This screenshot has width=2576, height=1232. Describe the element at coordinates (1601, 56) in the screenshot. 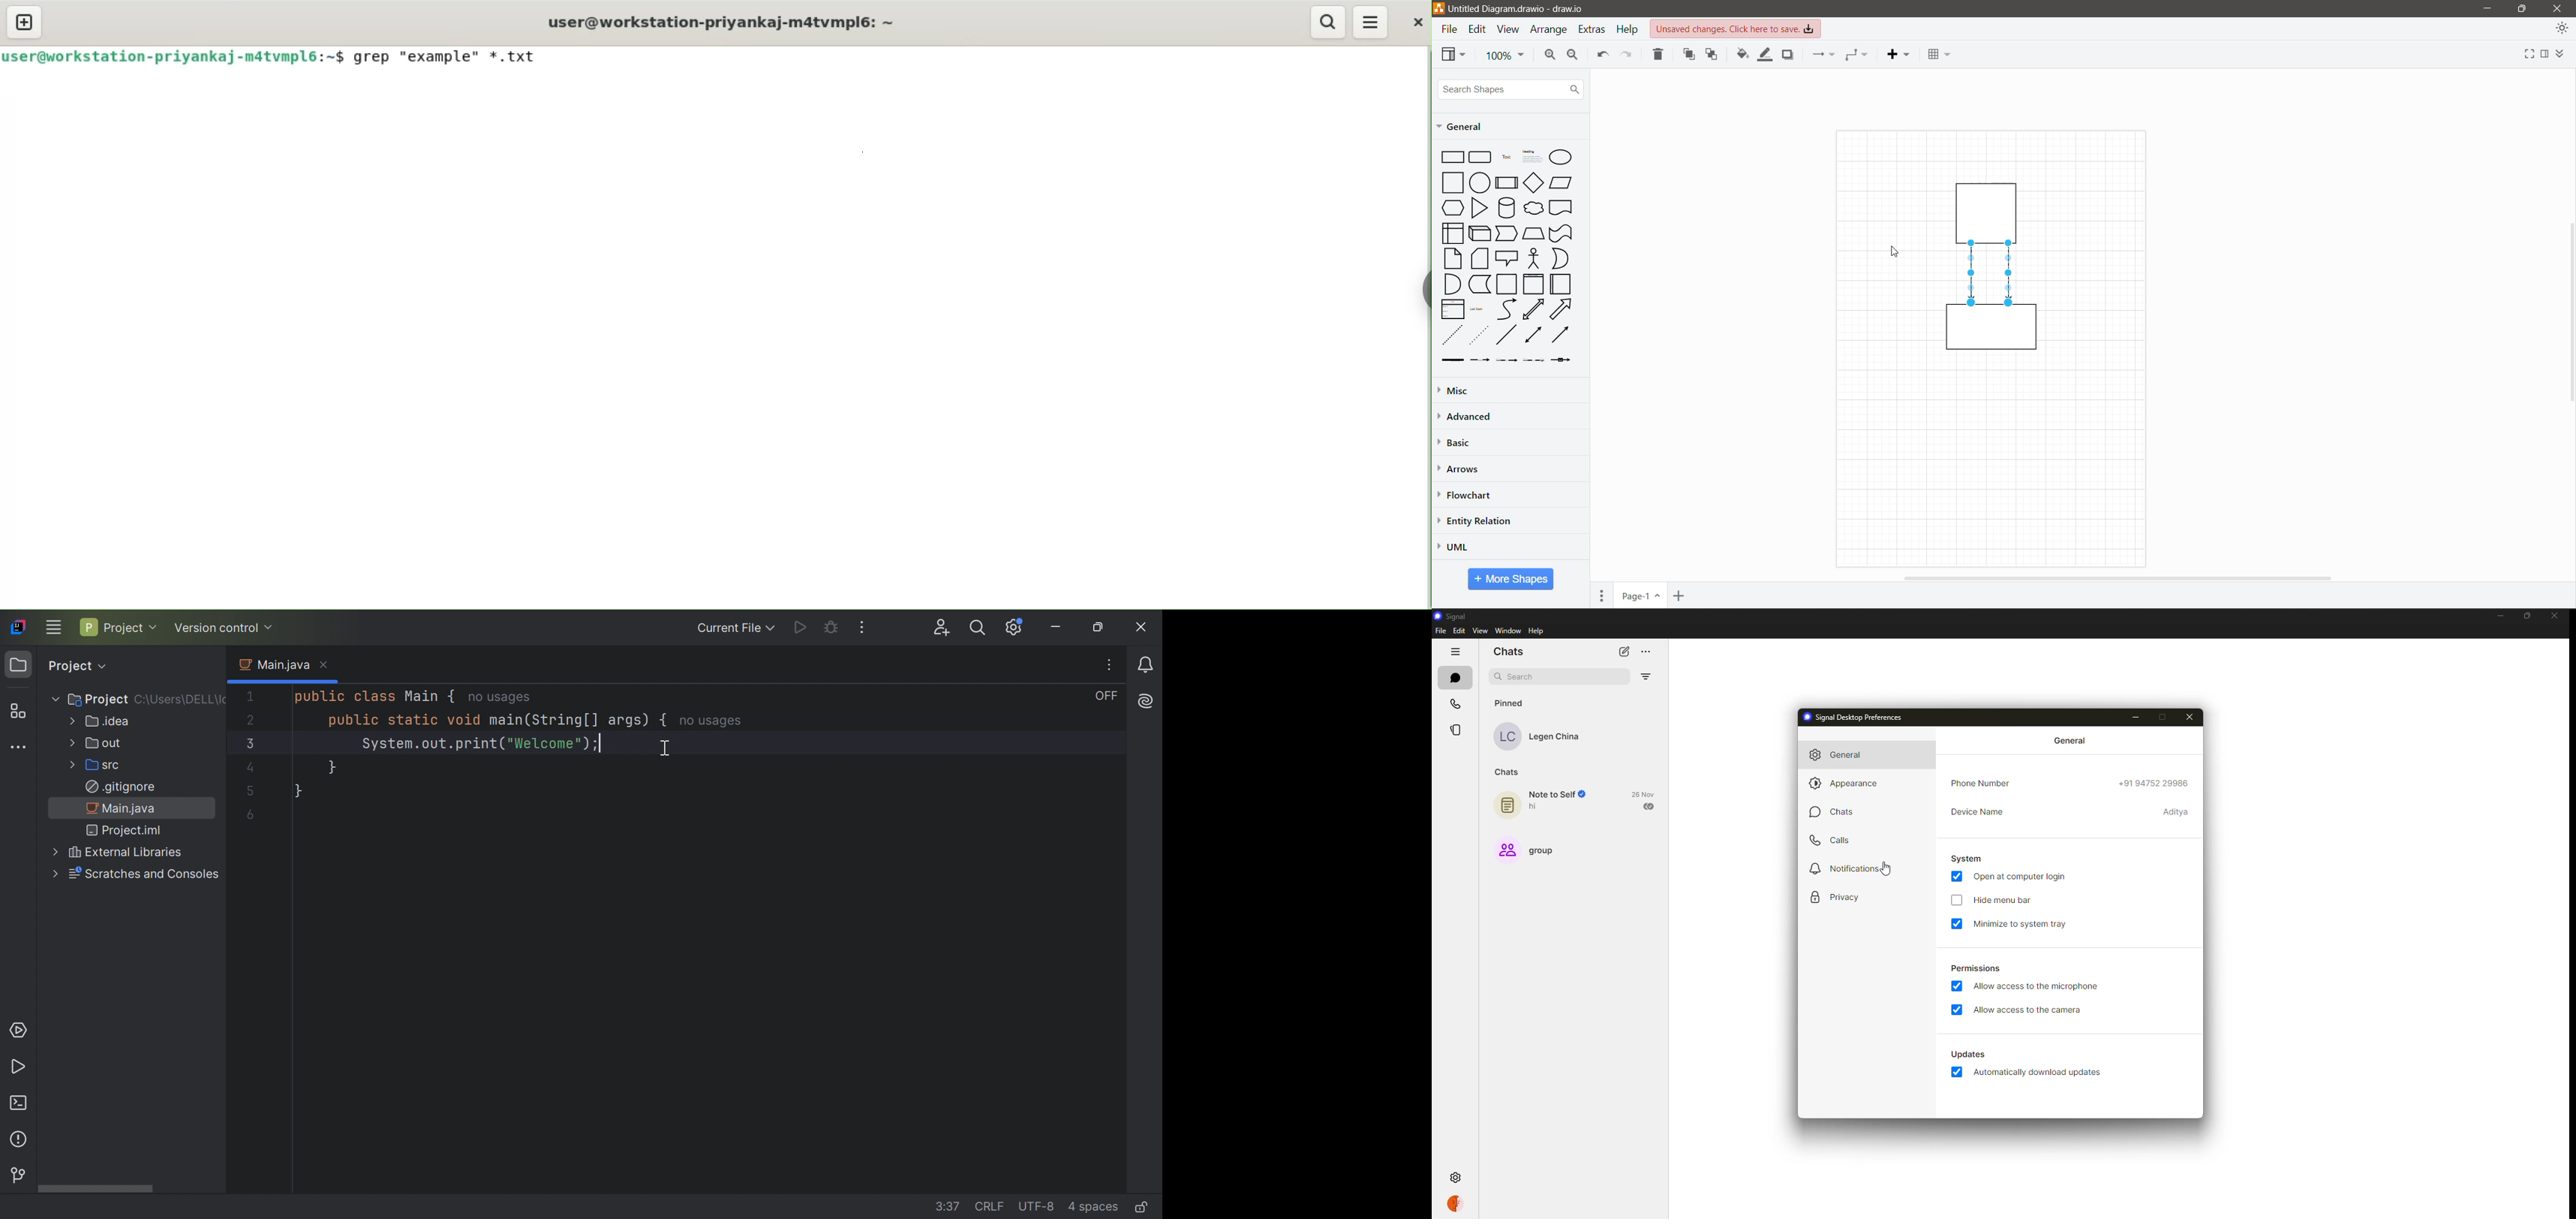

I see `Undo` at that location.